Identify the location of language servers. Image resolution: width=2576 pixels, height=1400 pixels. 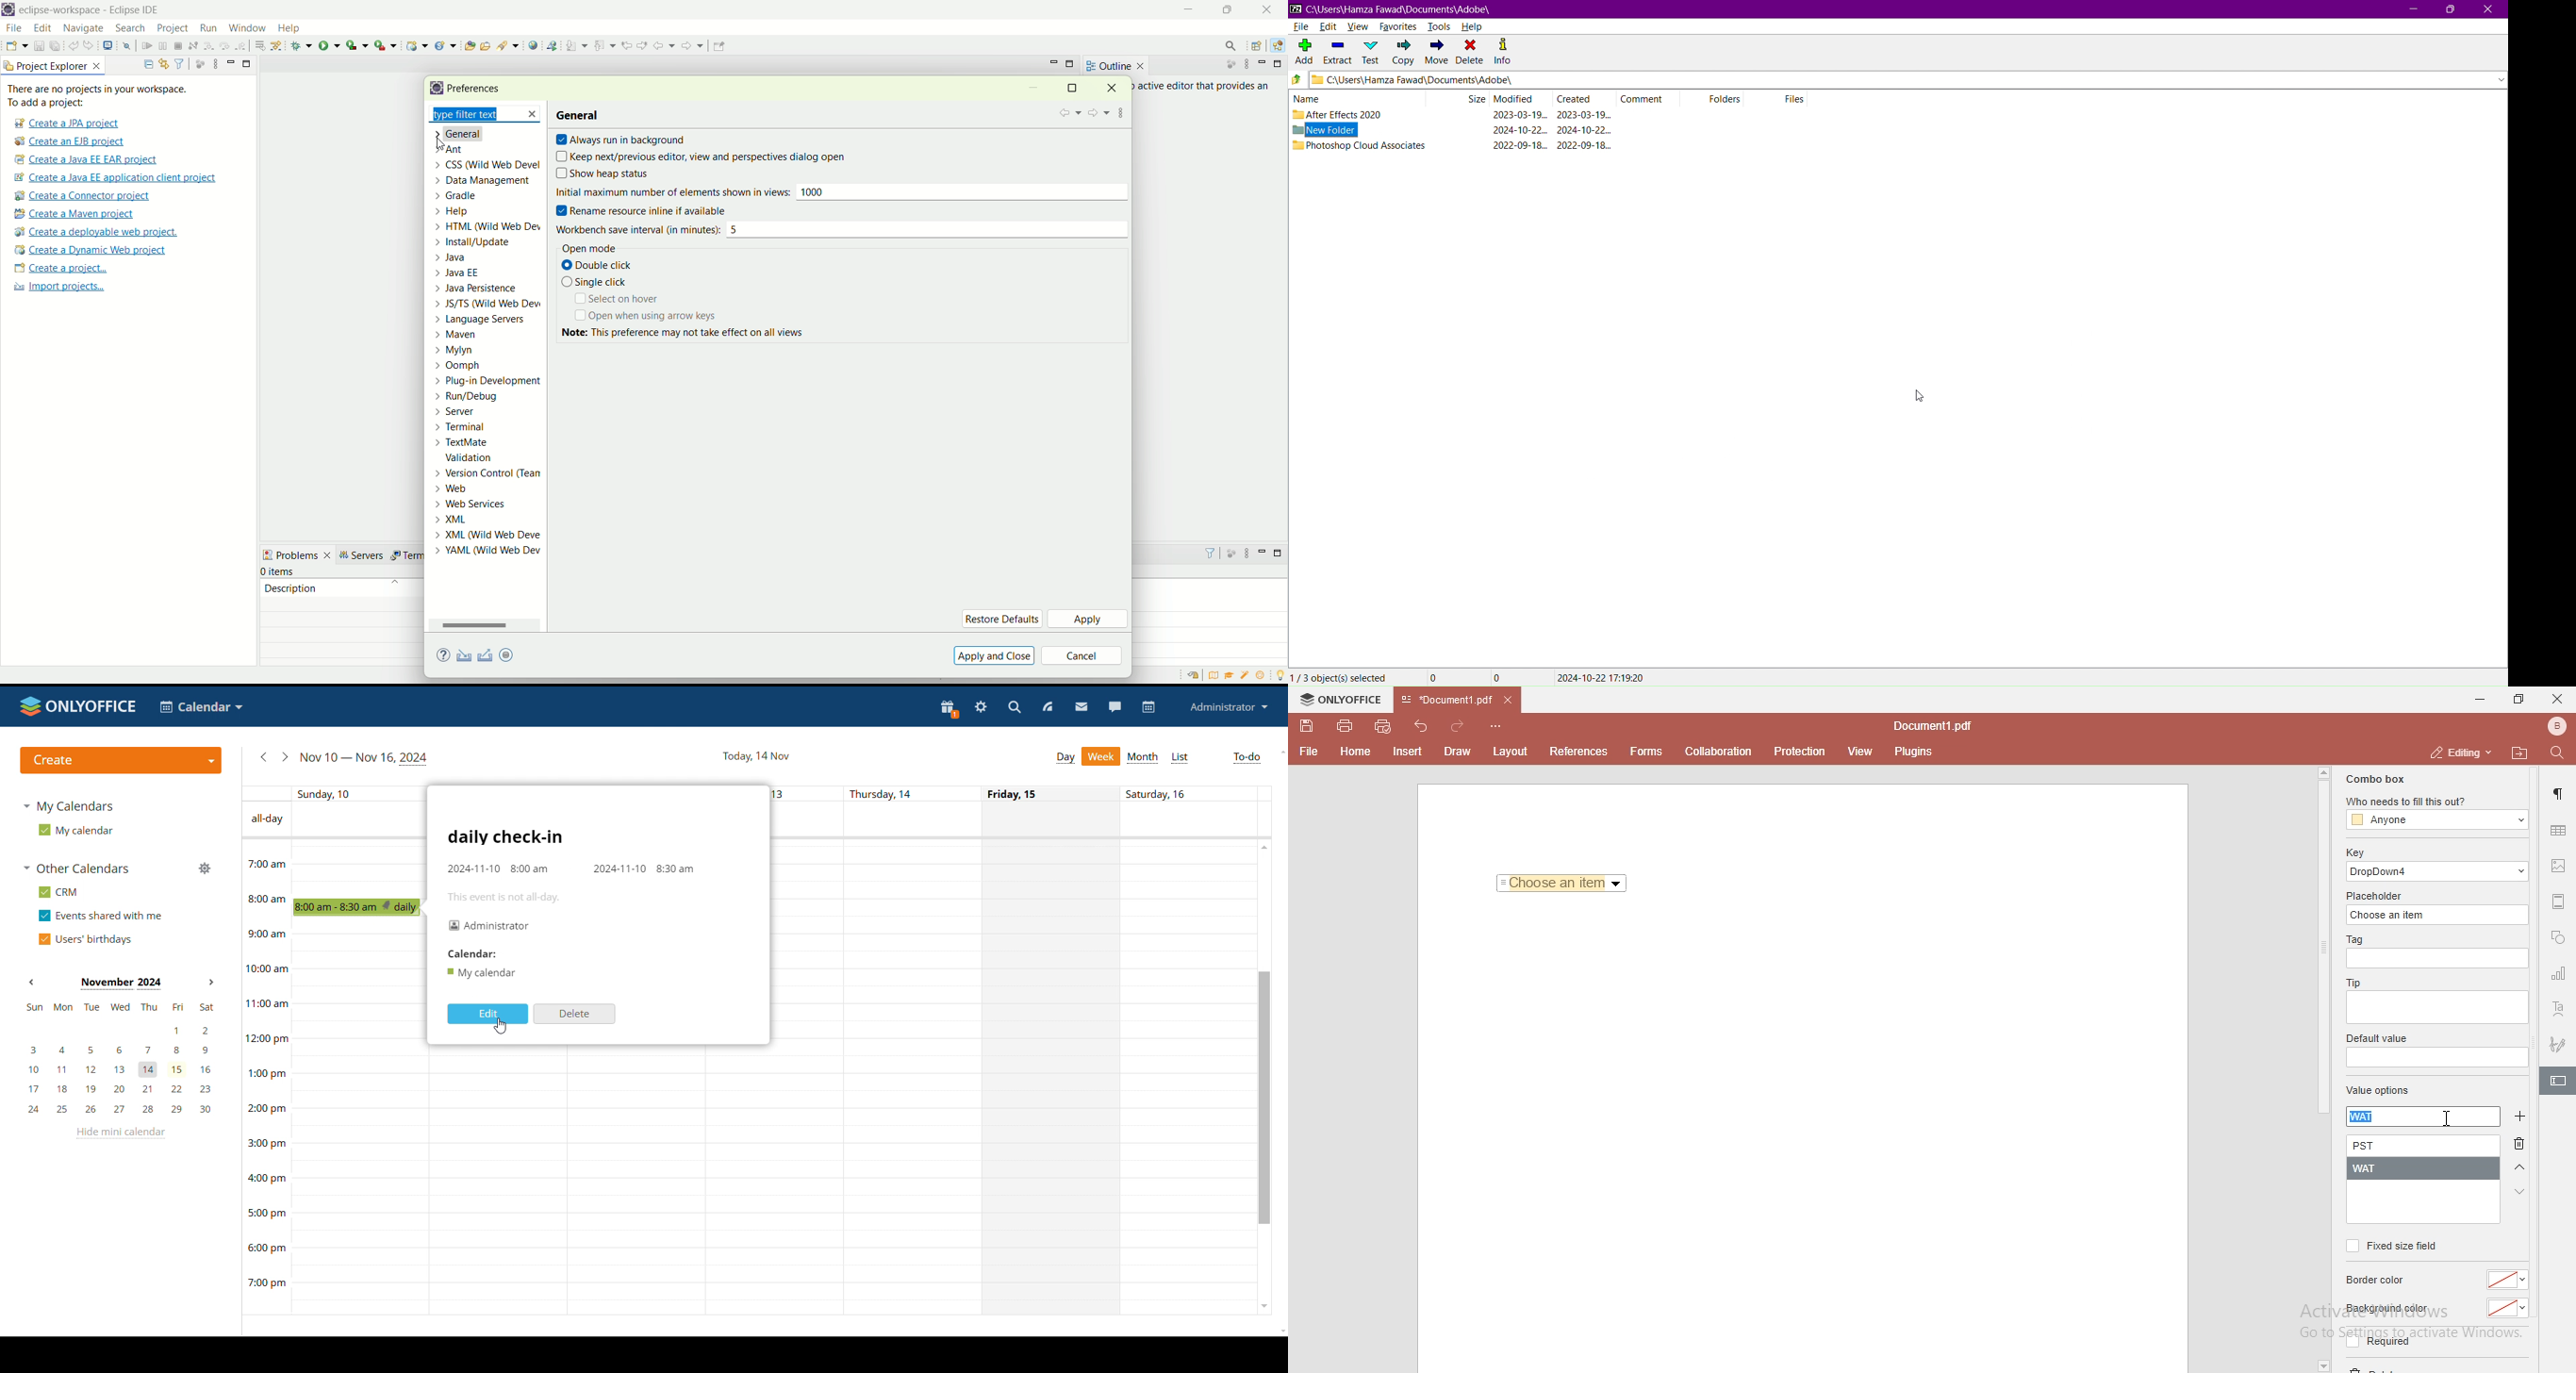
(484, 319).